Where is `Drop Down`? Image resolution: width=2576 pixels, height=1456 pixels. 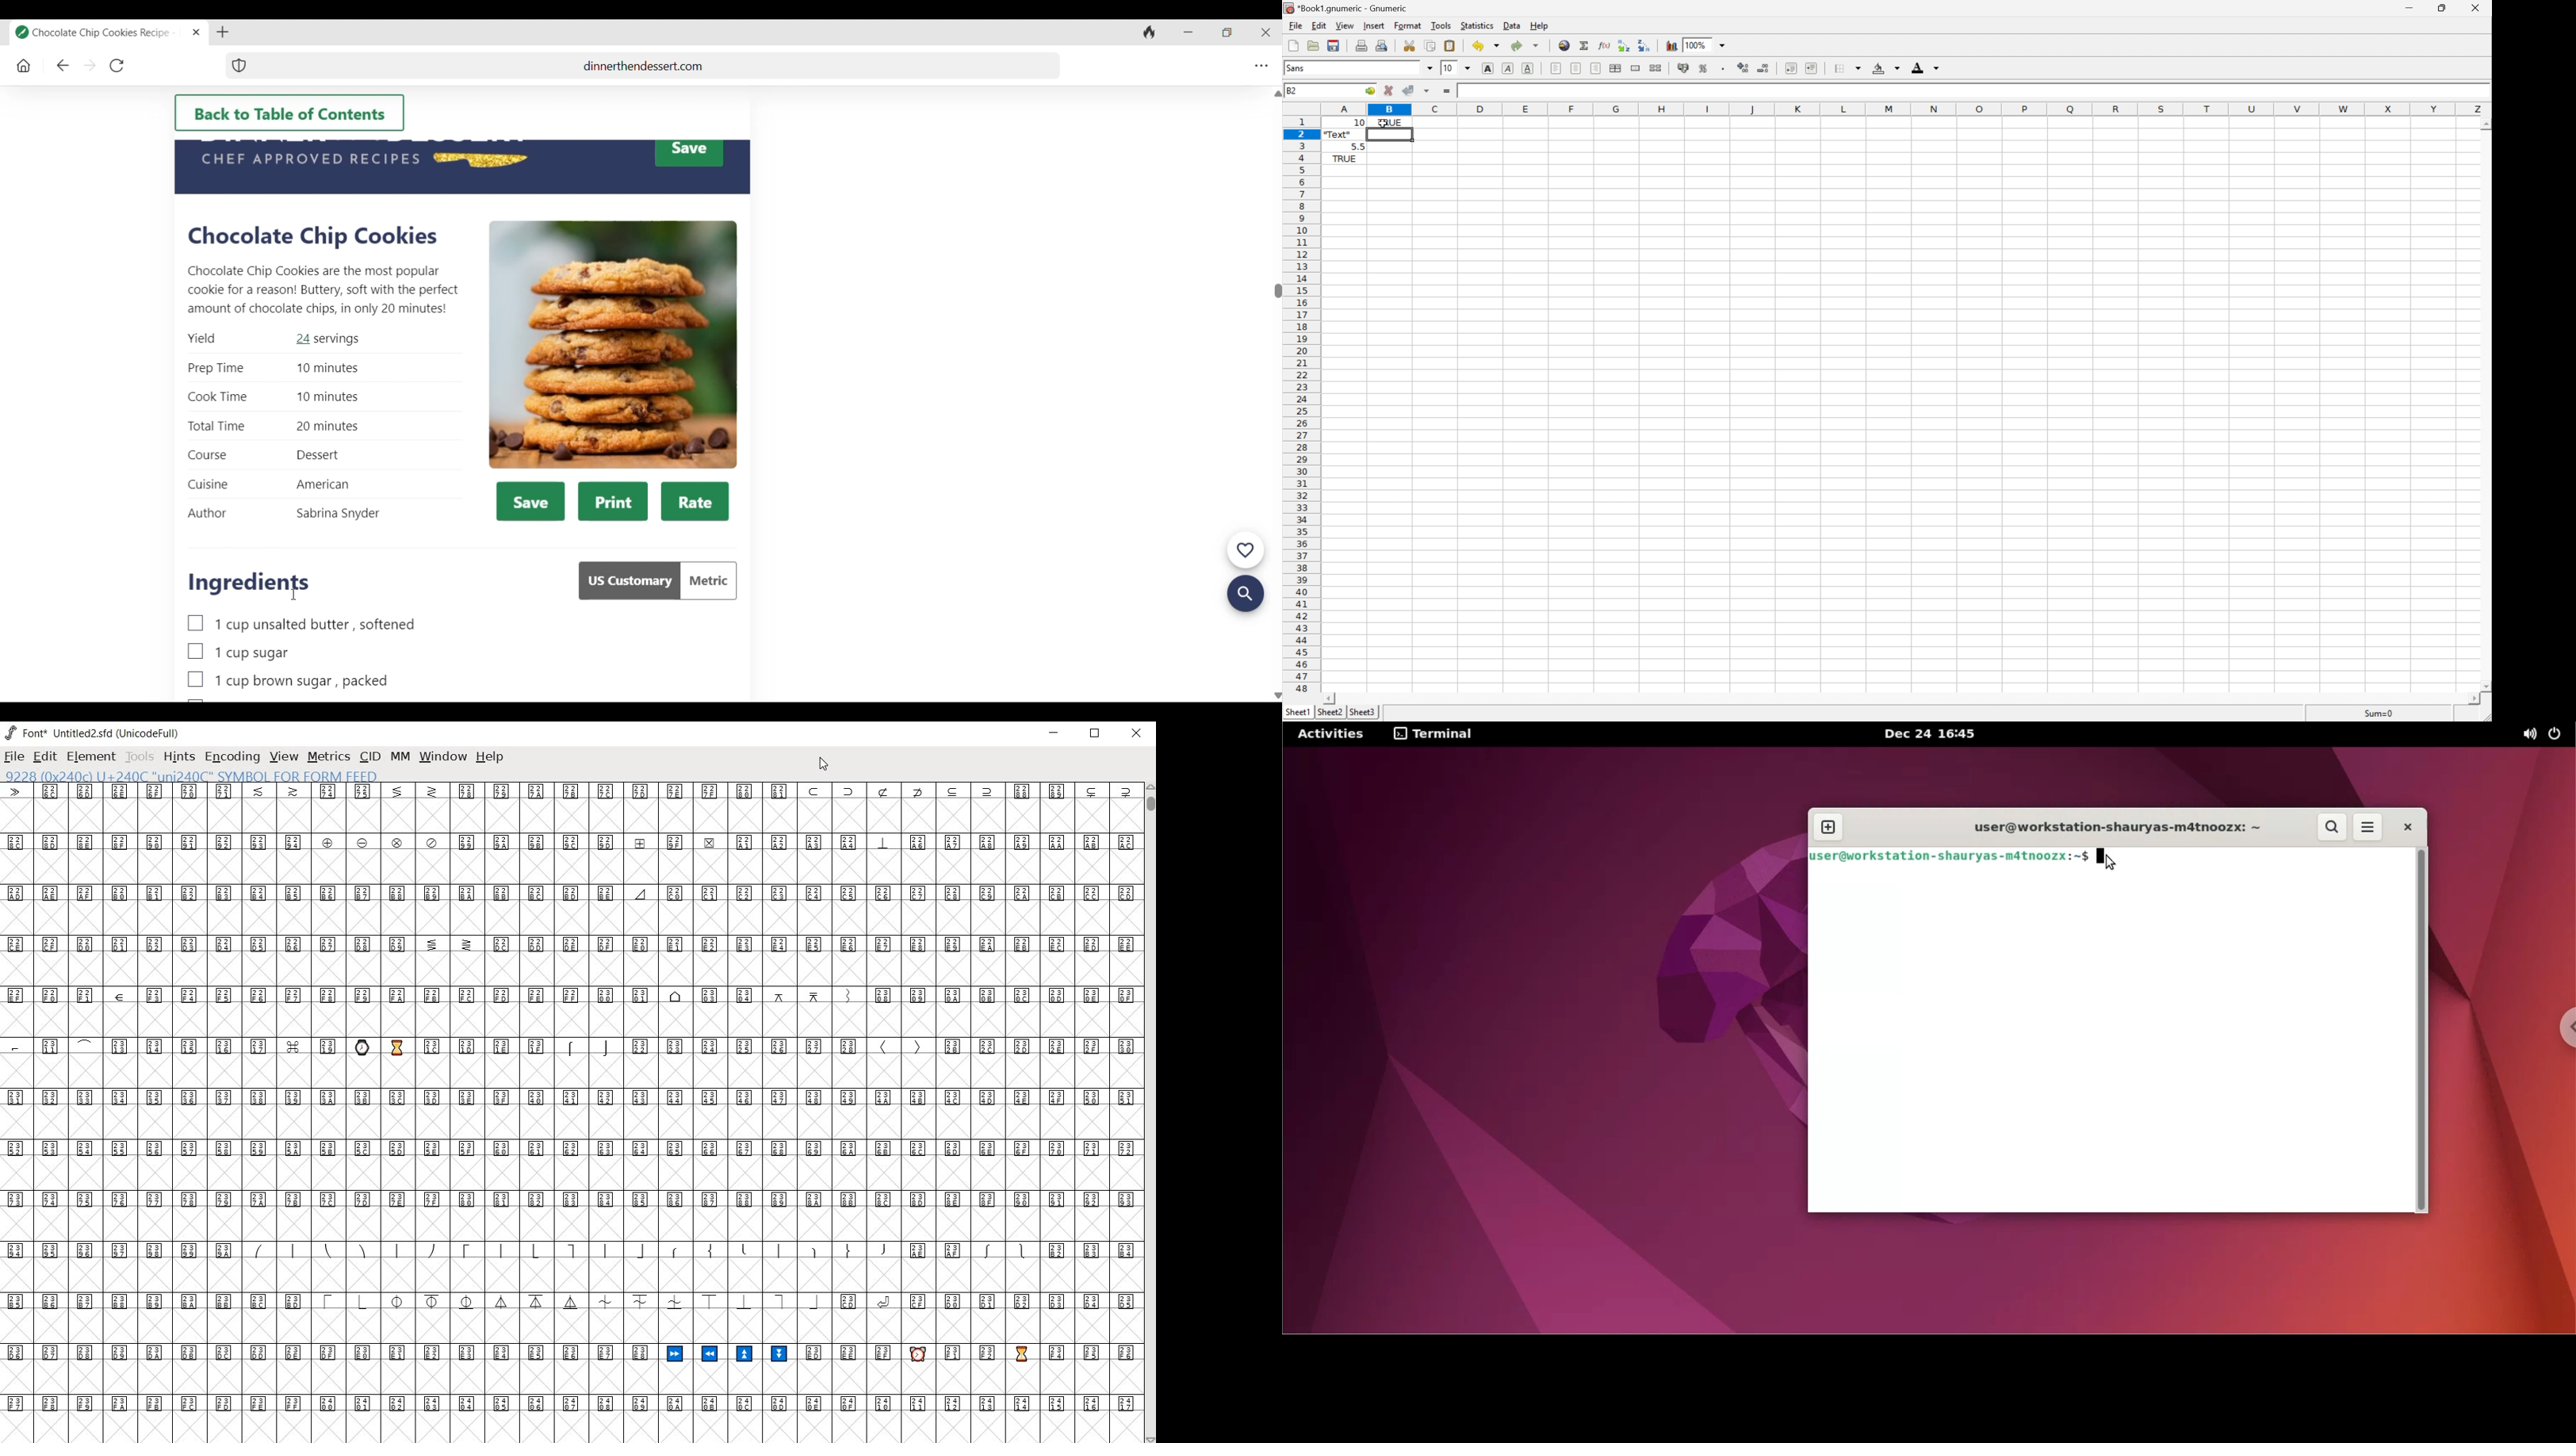
Drop Down is located at coordinates (1468, 68).